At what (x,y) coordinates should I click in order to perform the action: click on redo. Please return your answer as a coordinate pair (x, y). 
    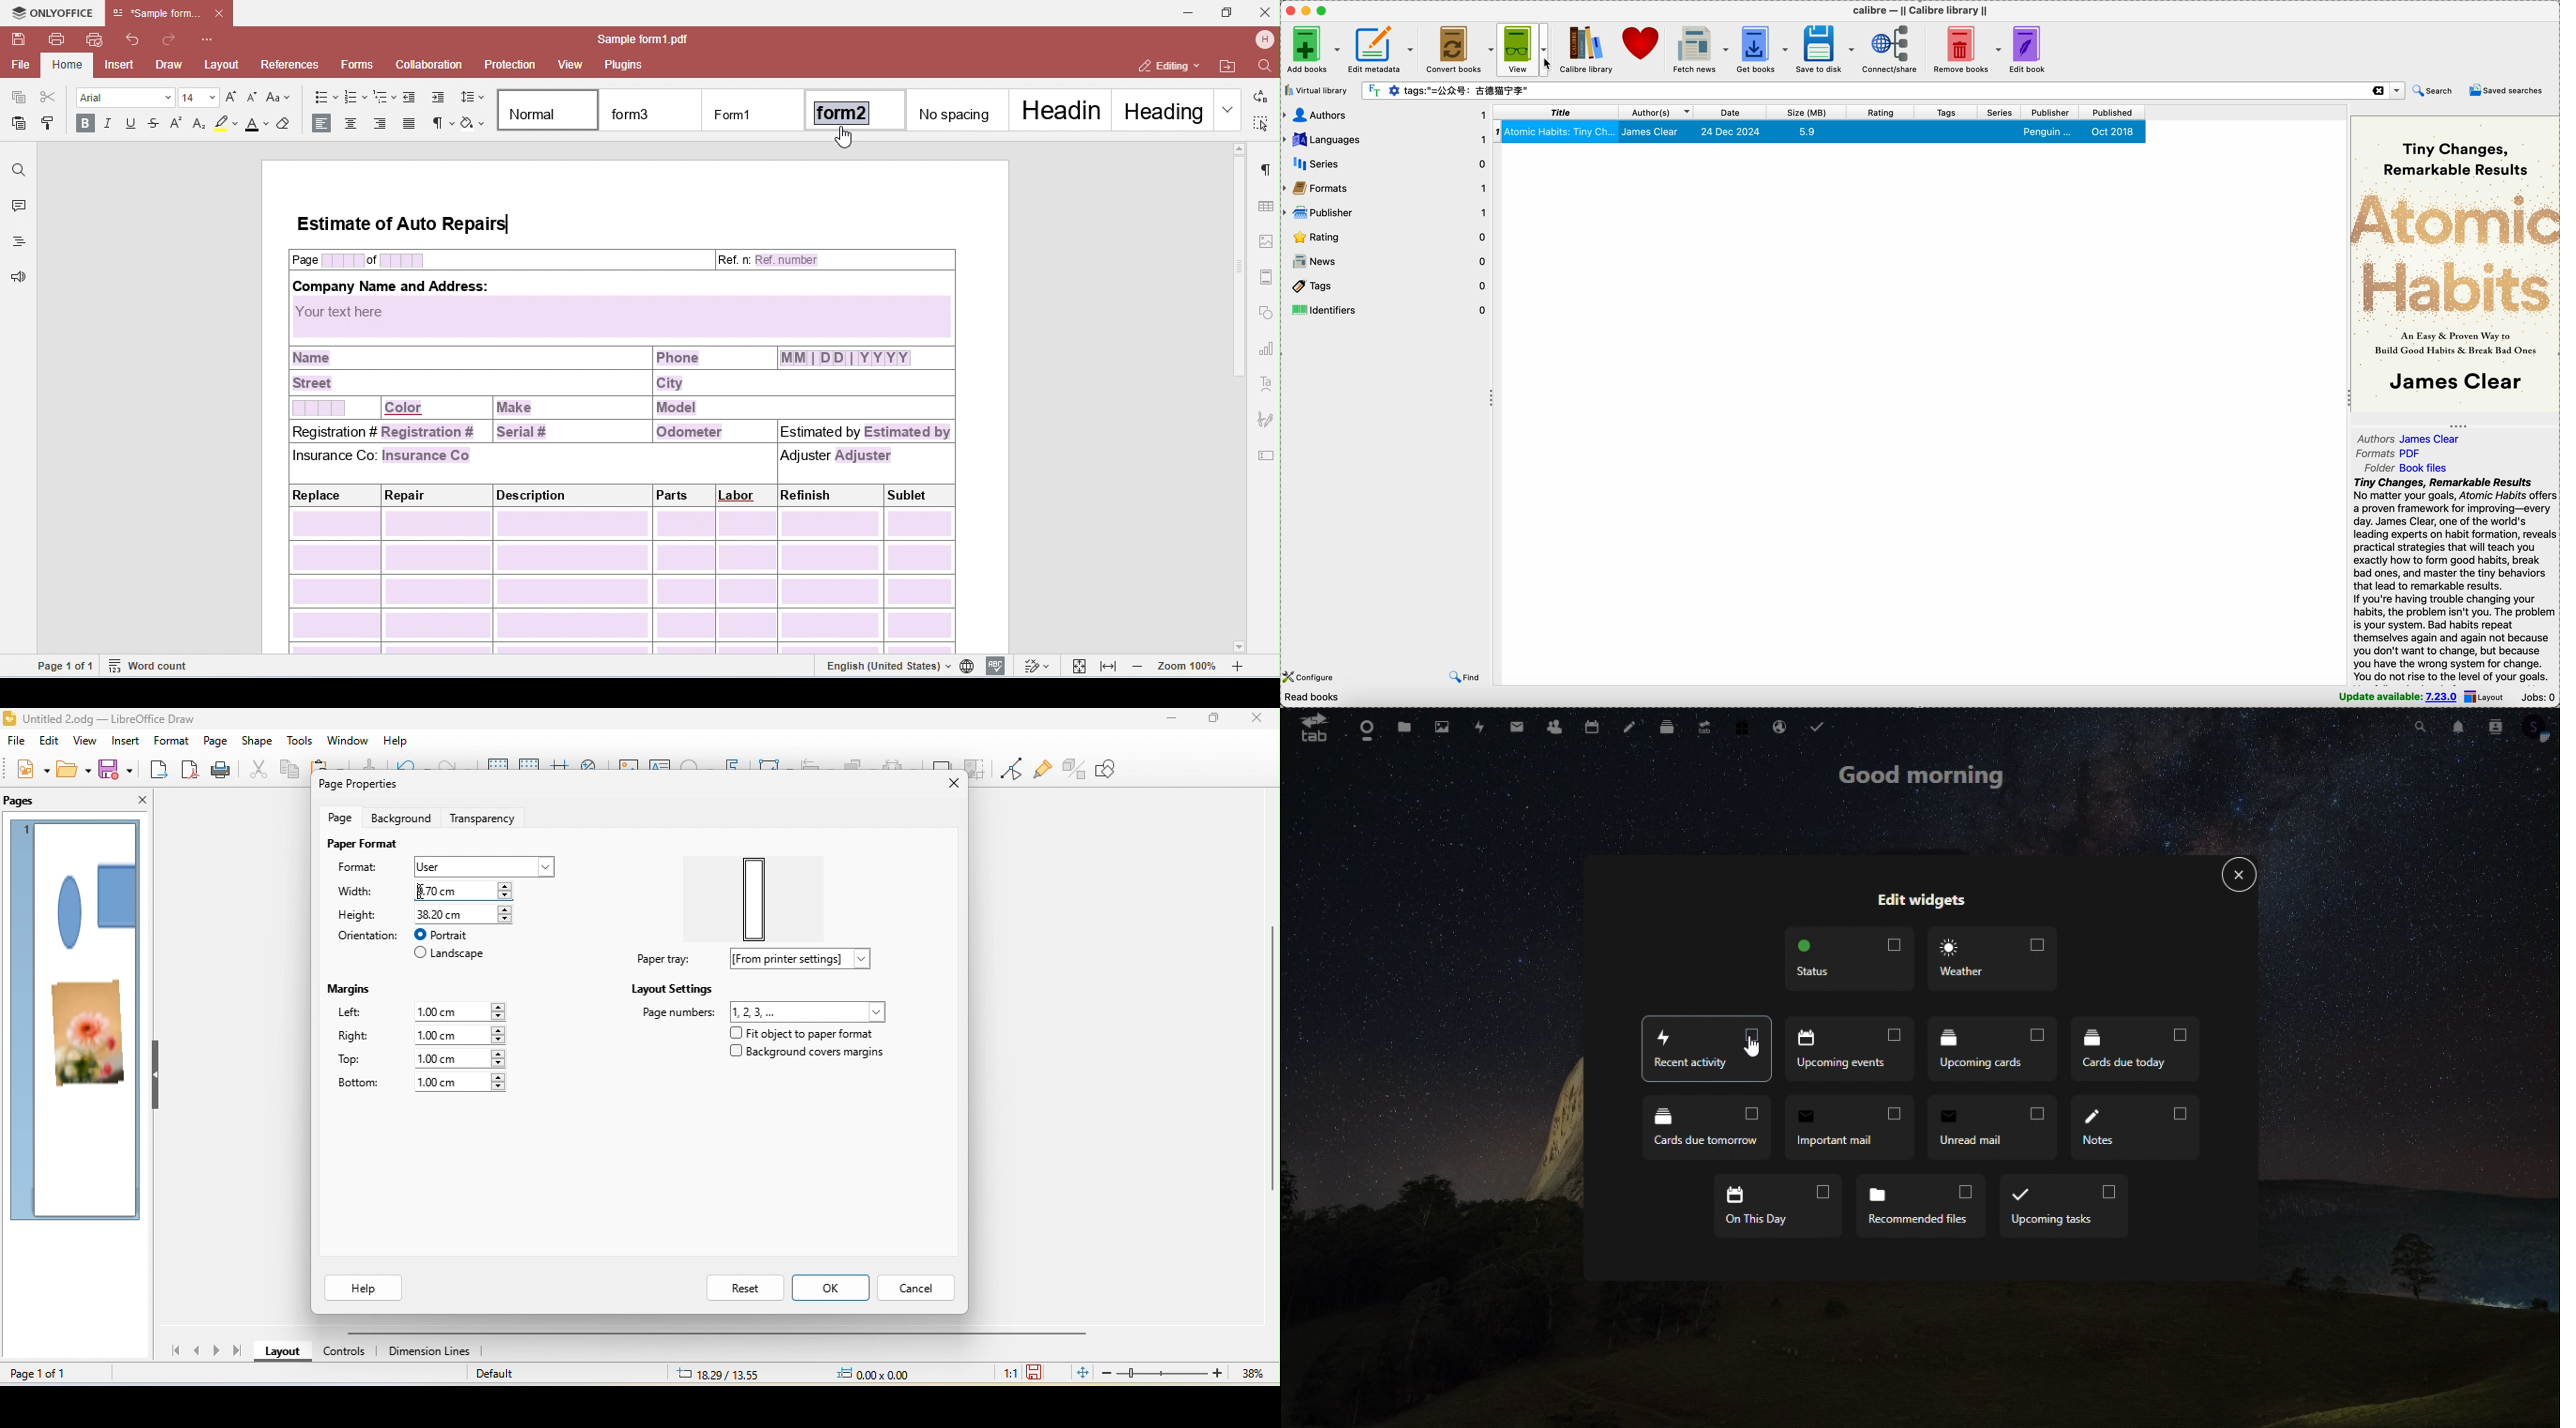
    Looking at the image, I should click on (455, 768).